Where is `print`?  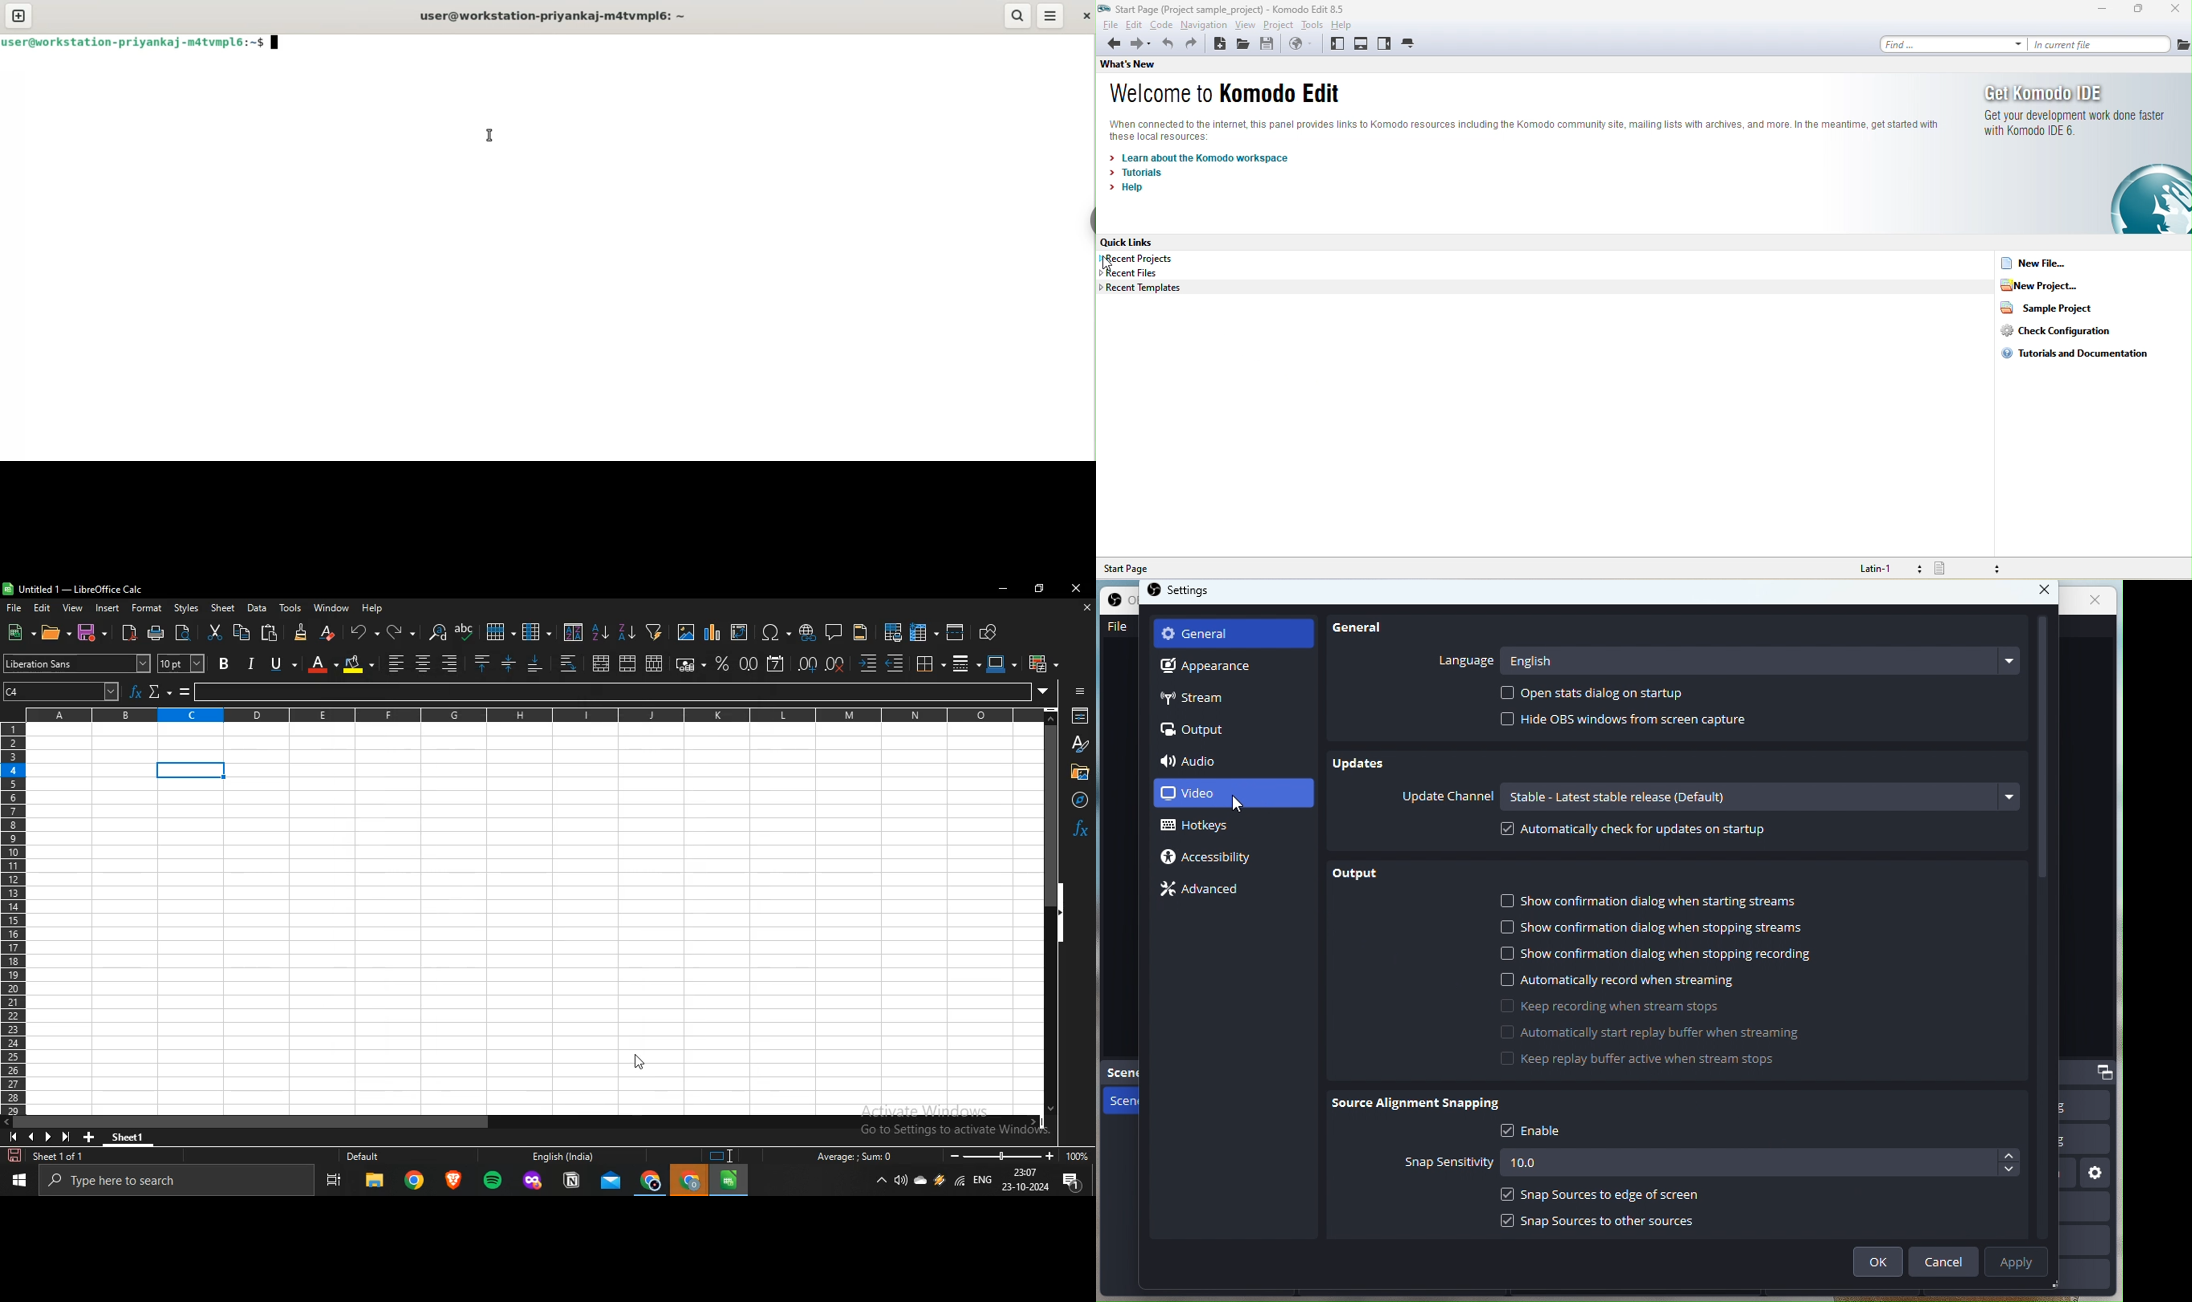
print is located at coordinates (158, 633).